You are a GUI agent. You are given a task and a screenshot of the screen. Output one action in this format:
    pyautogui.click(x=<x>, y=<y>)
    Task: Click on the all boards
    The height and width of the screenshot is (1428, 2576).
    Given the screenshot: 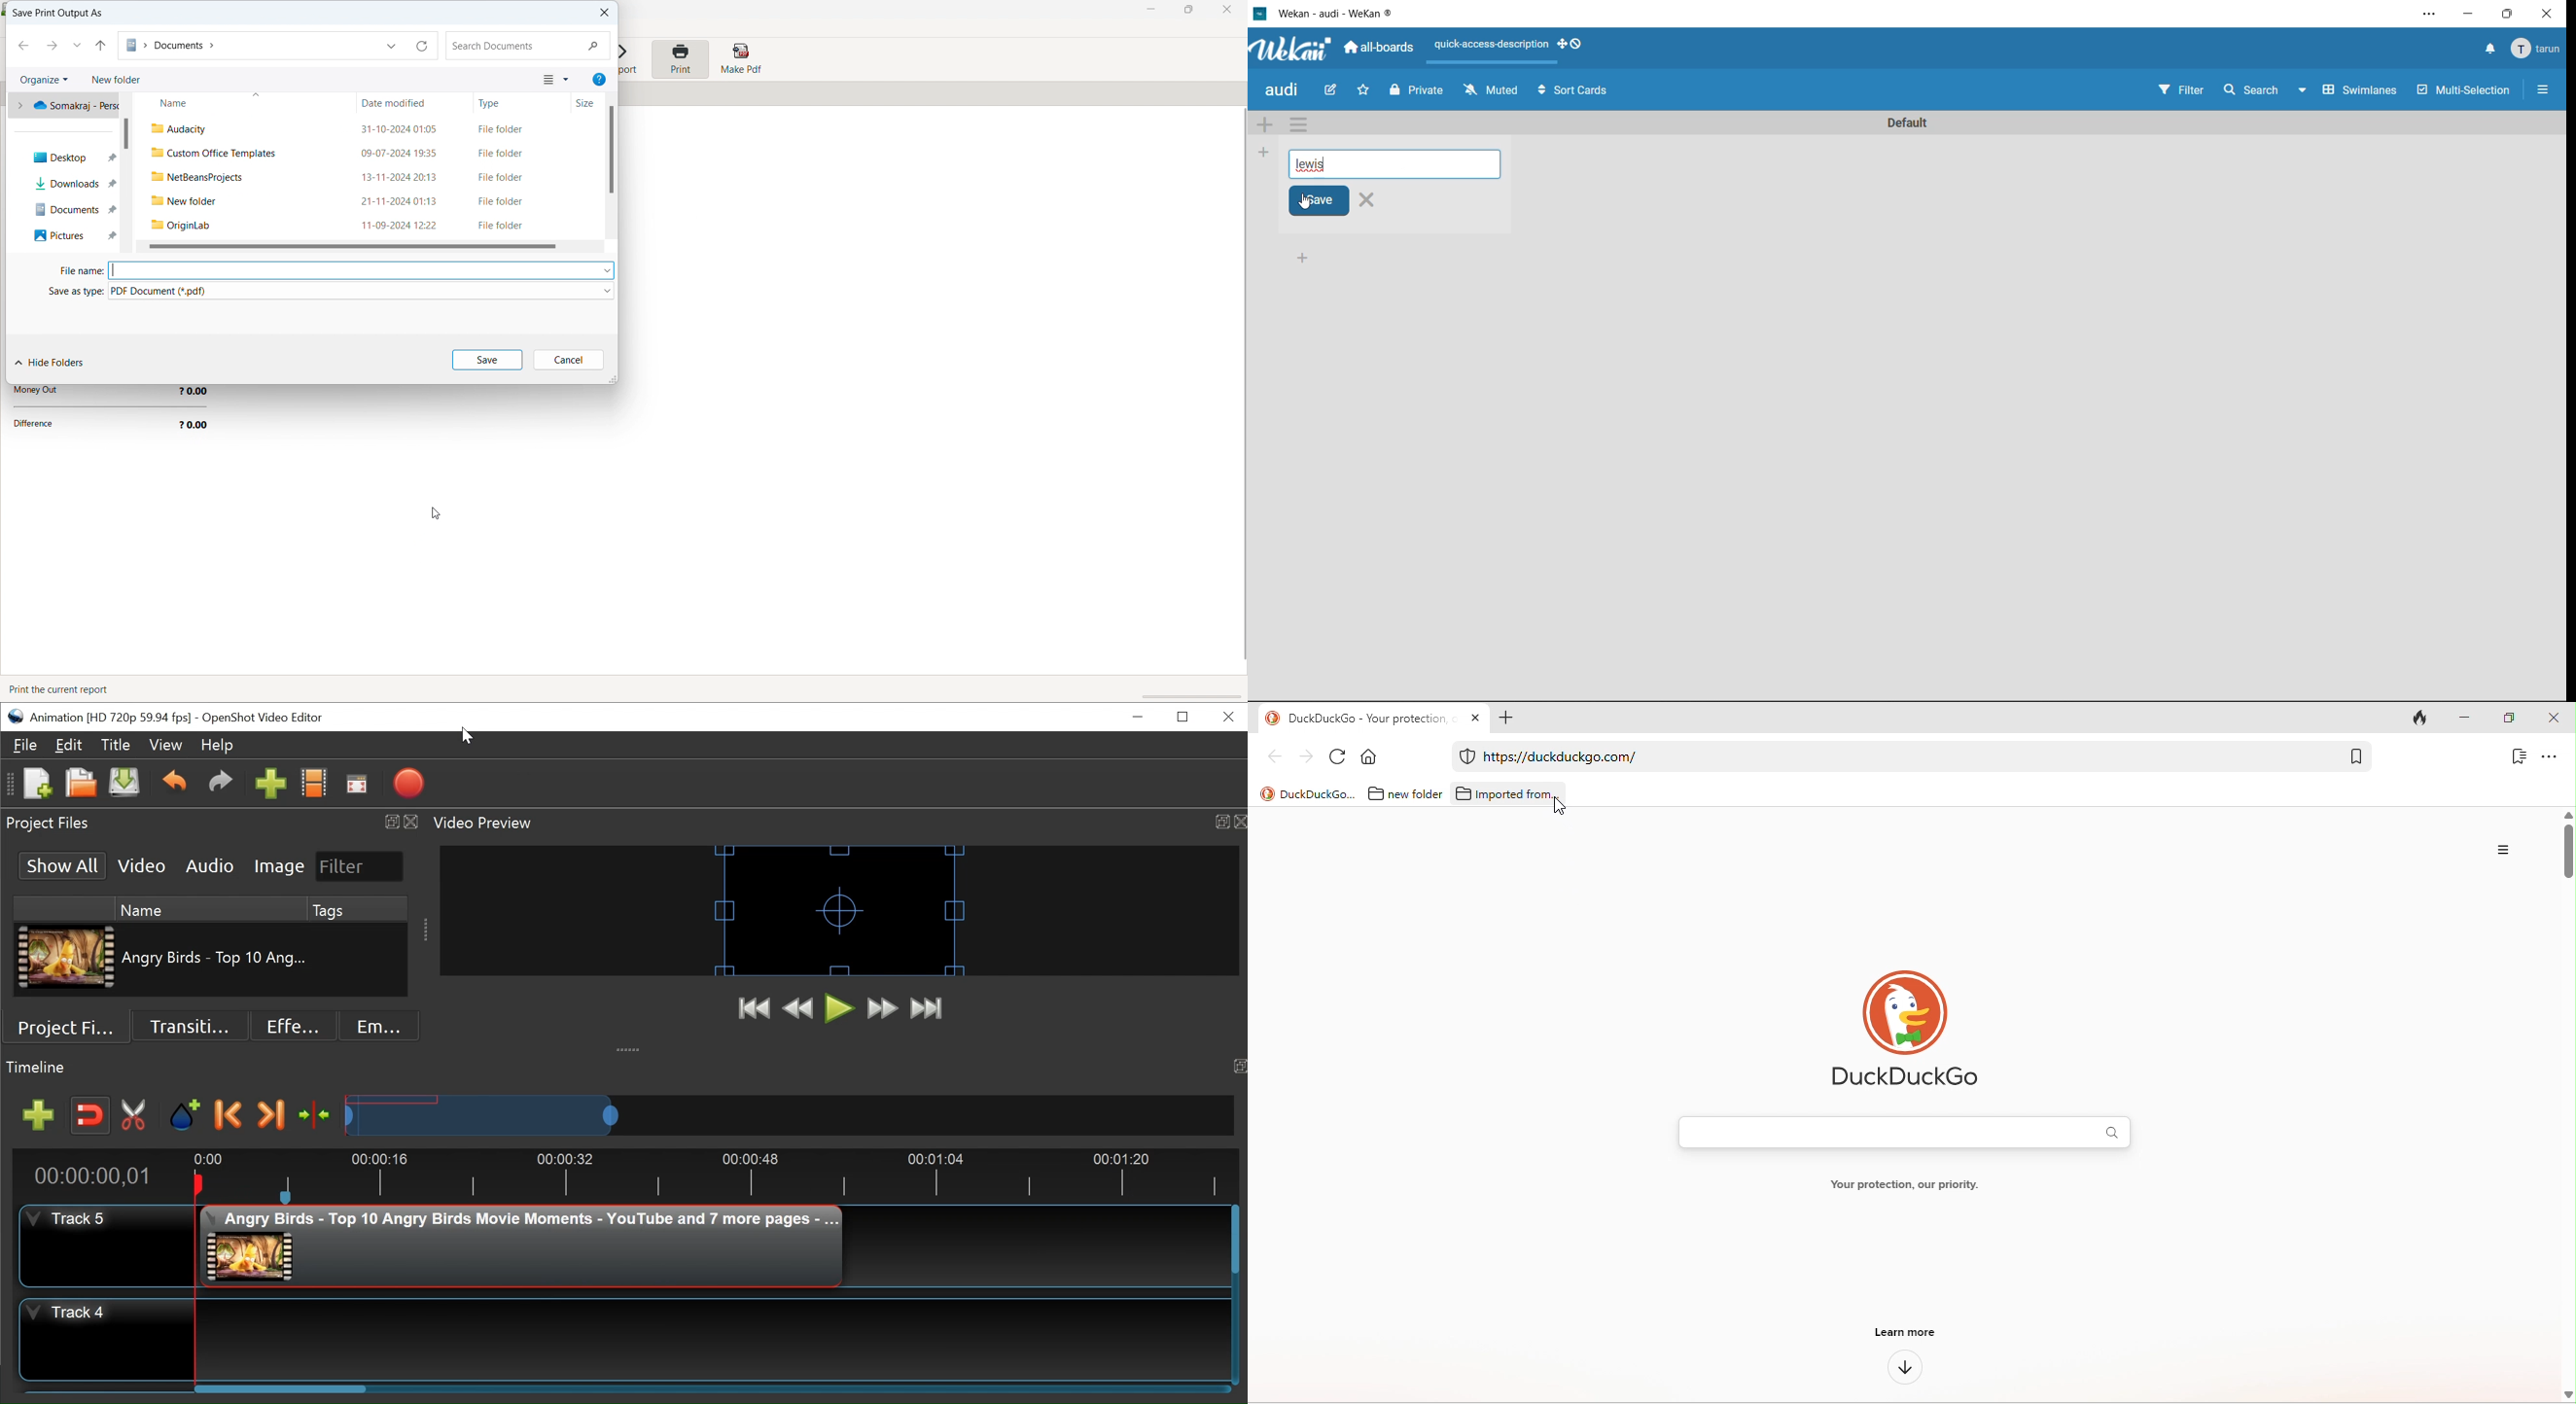 What is the action you would take?
    pyautogui.click(x=1382, y=49)
    